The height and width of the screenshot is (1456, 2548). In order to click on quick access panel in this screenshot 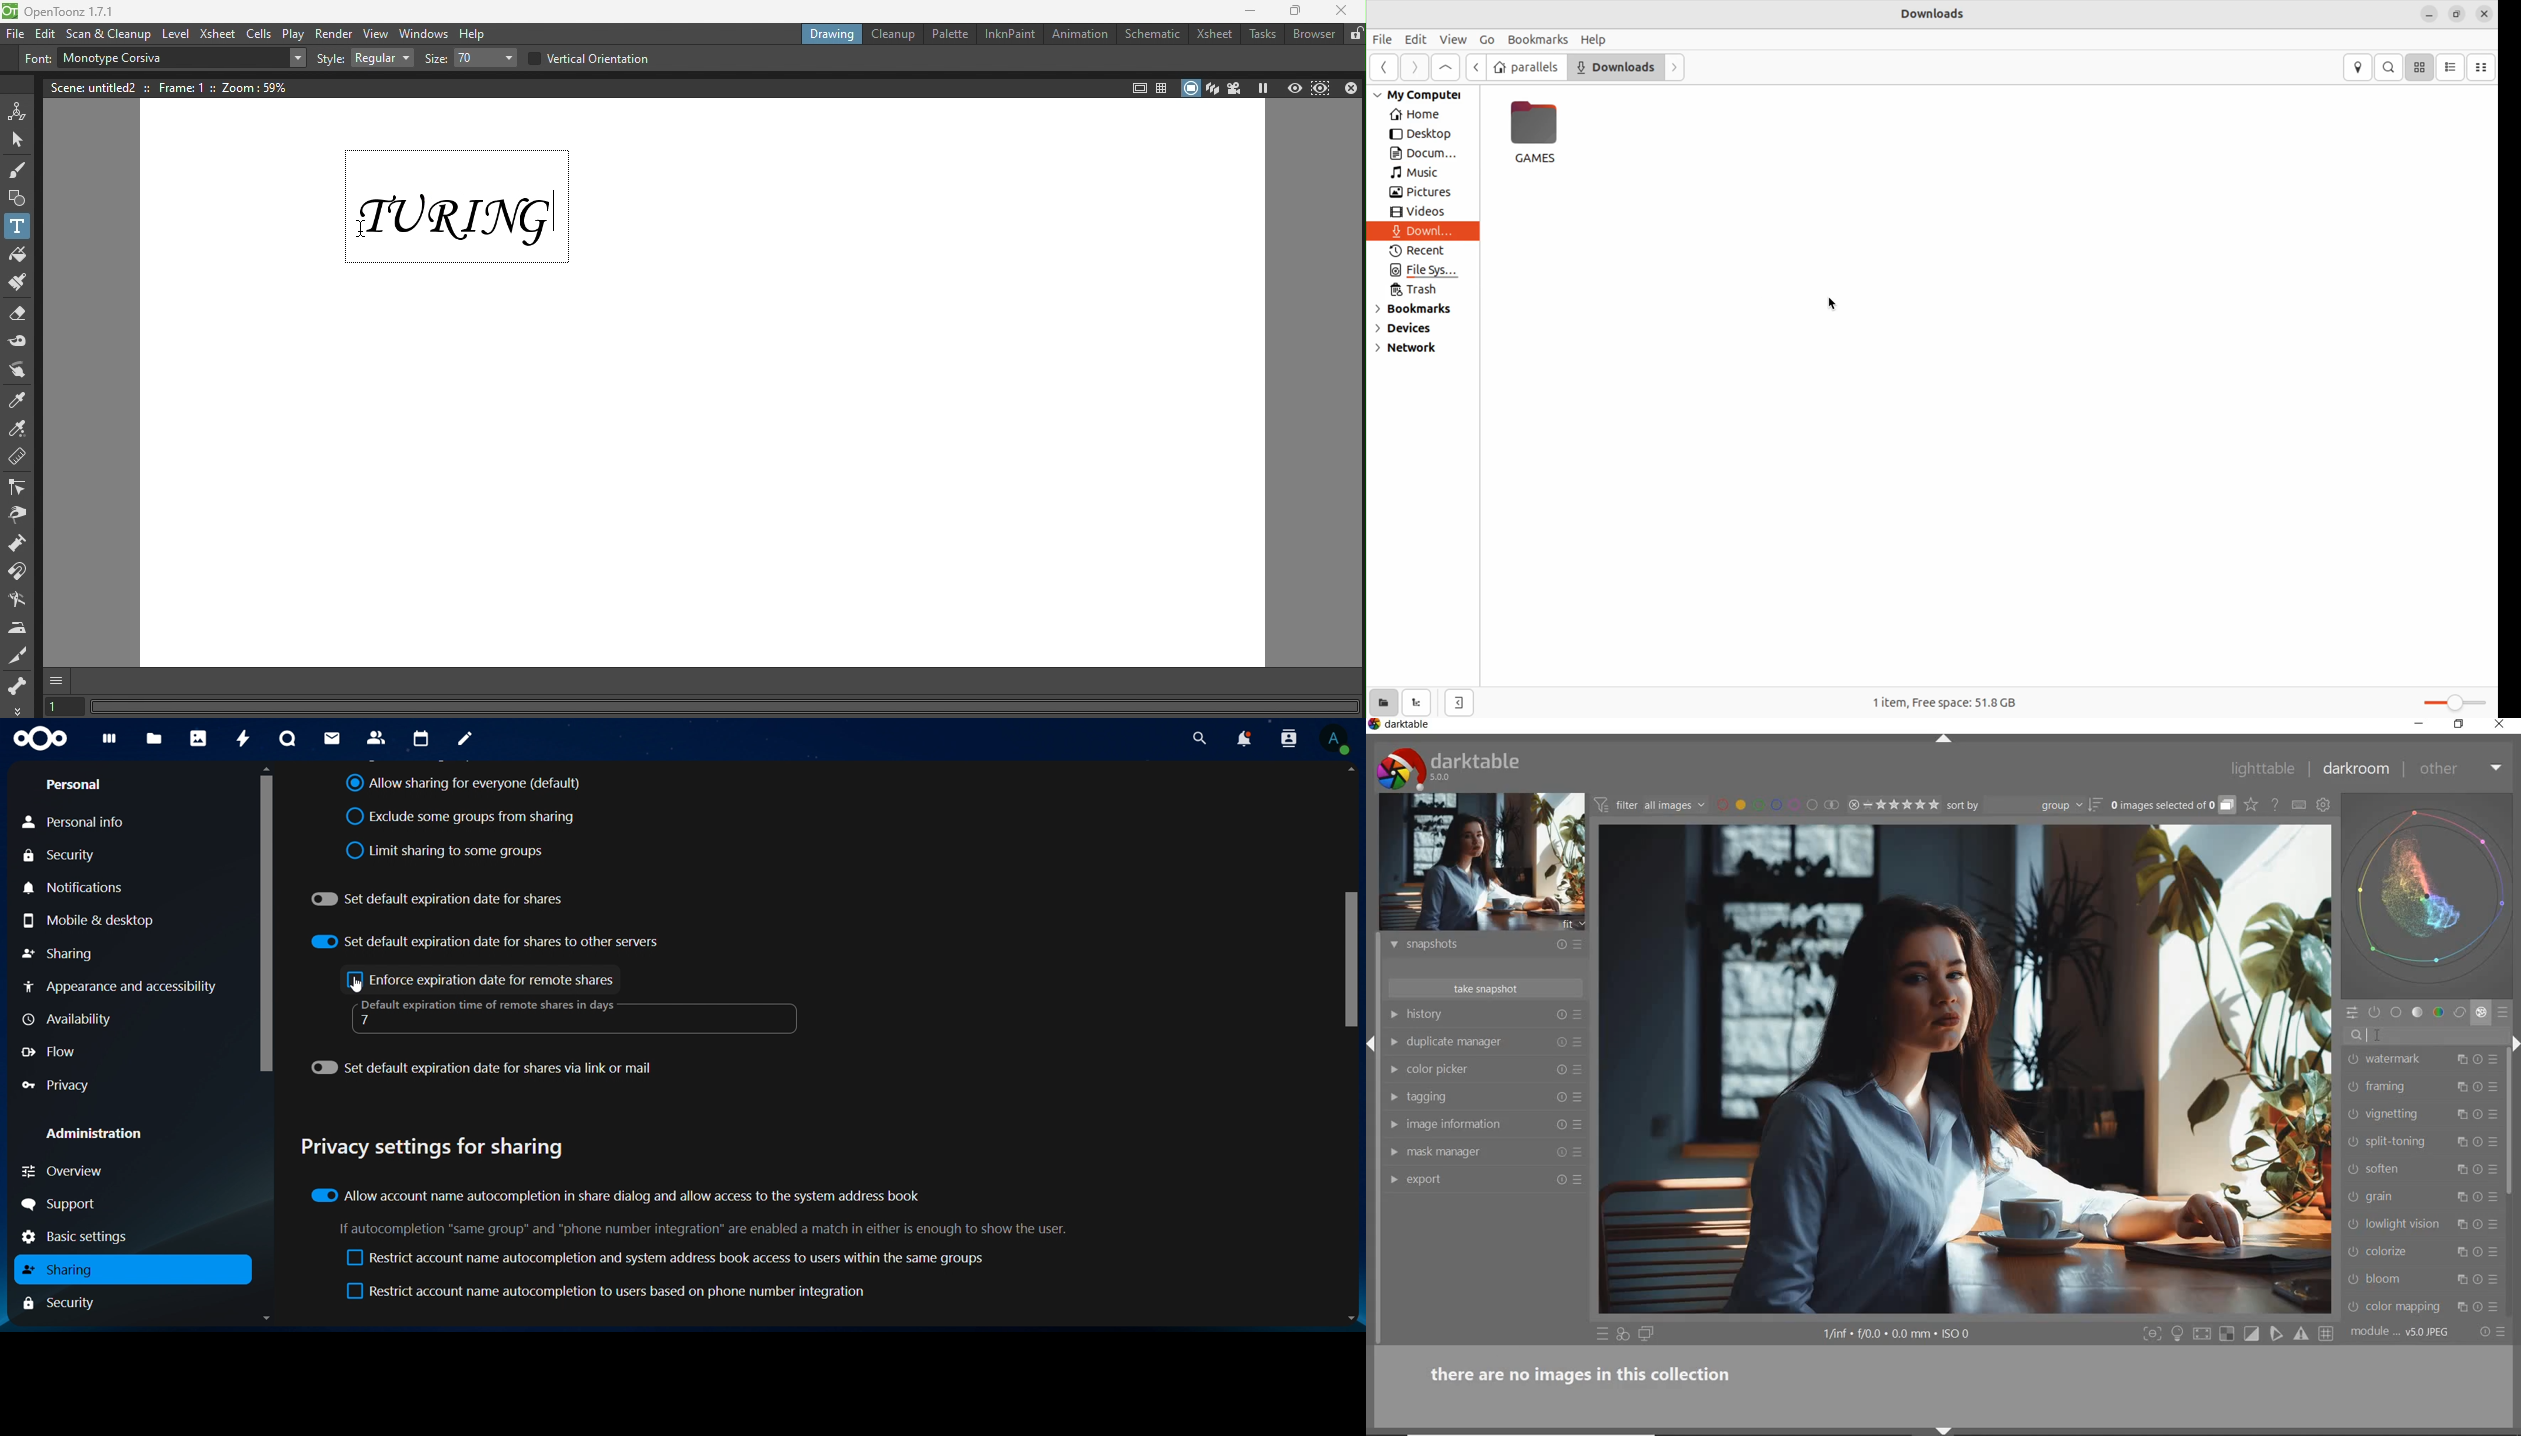, I will do `click(2352, 1012)`.